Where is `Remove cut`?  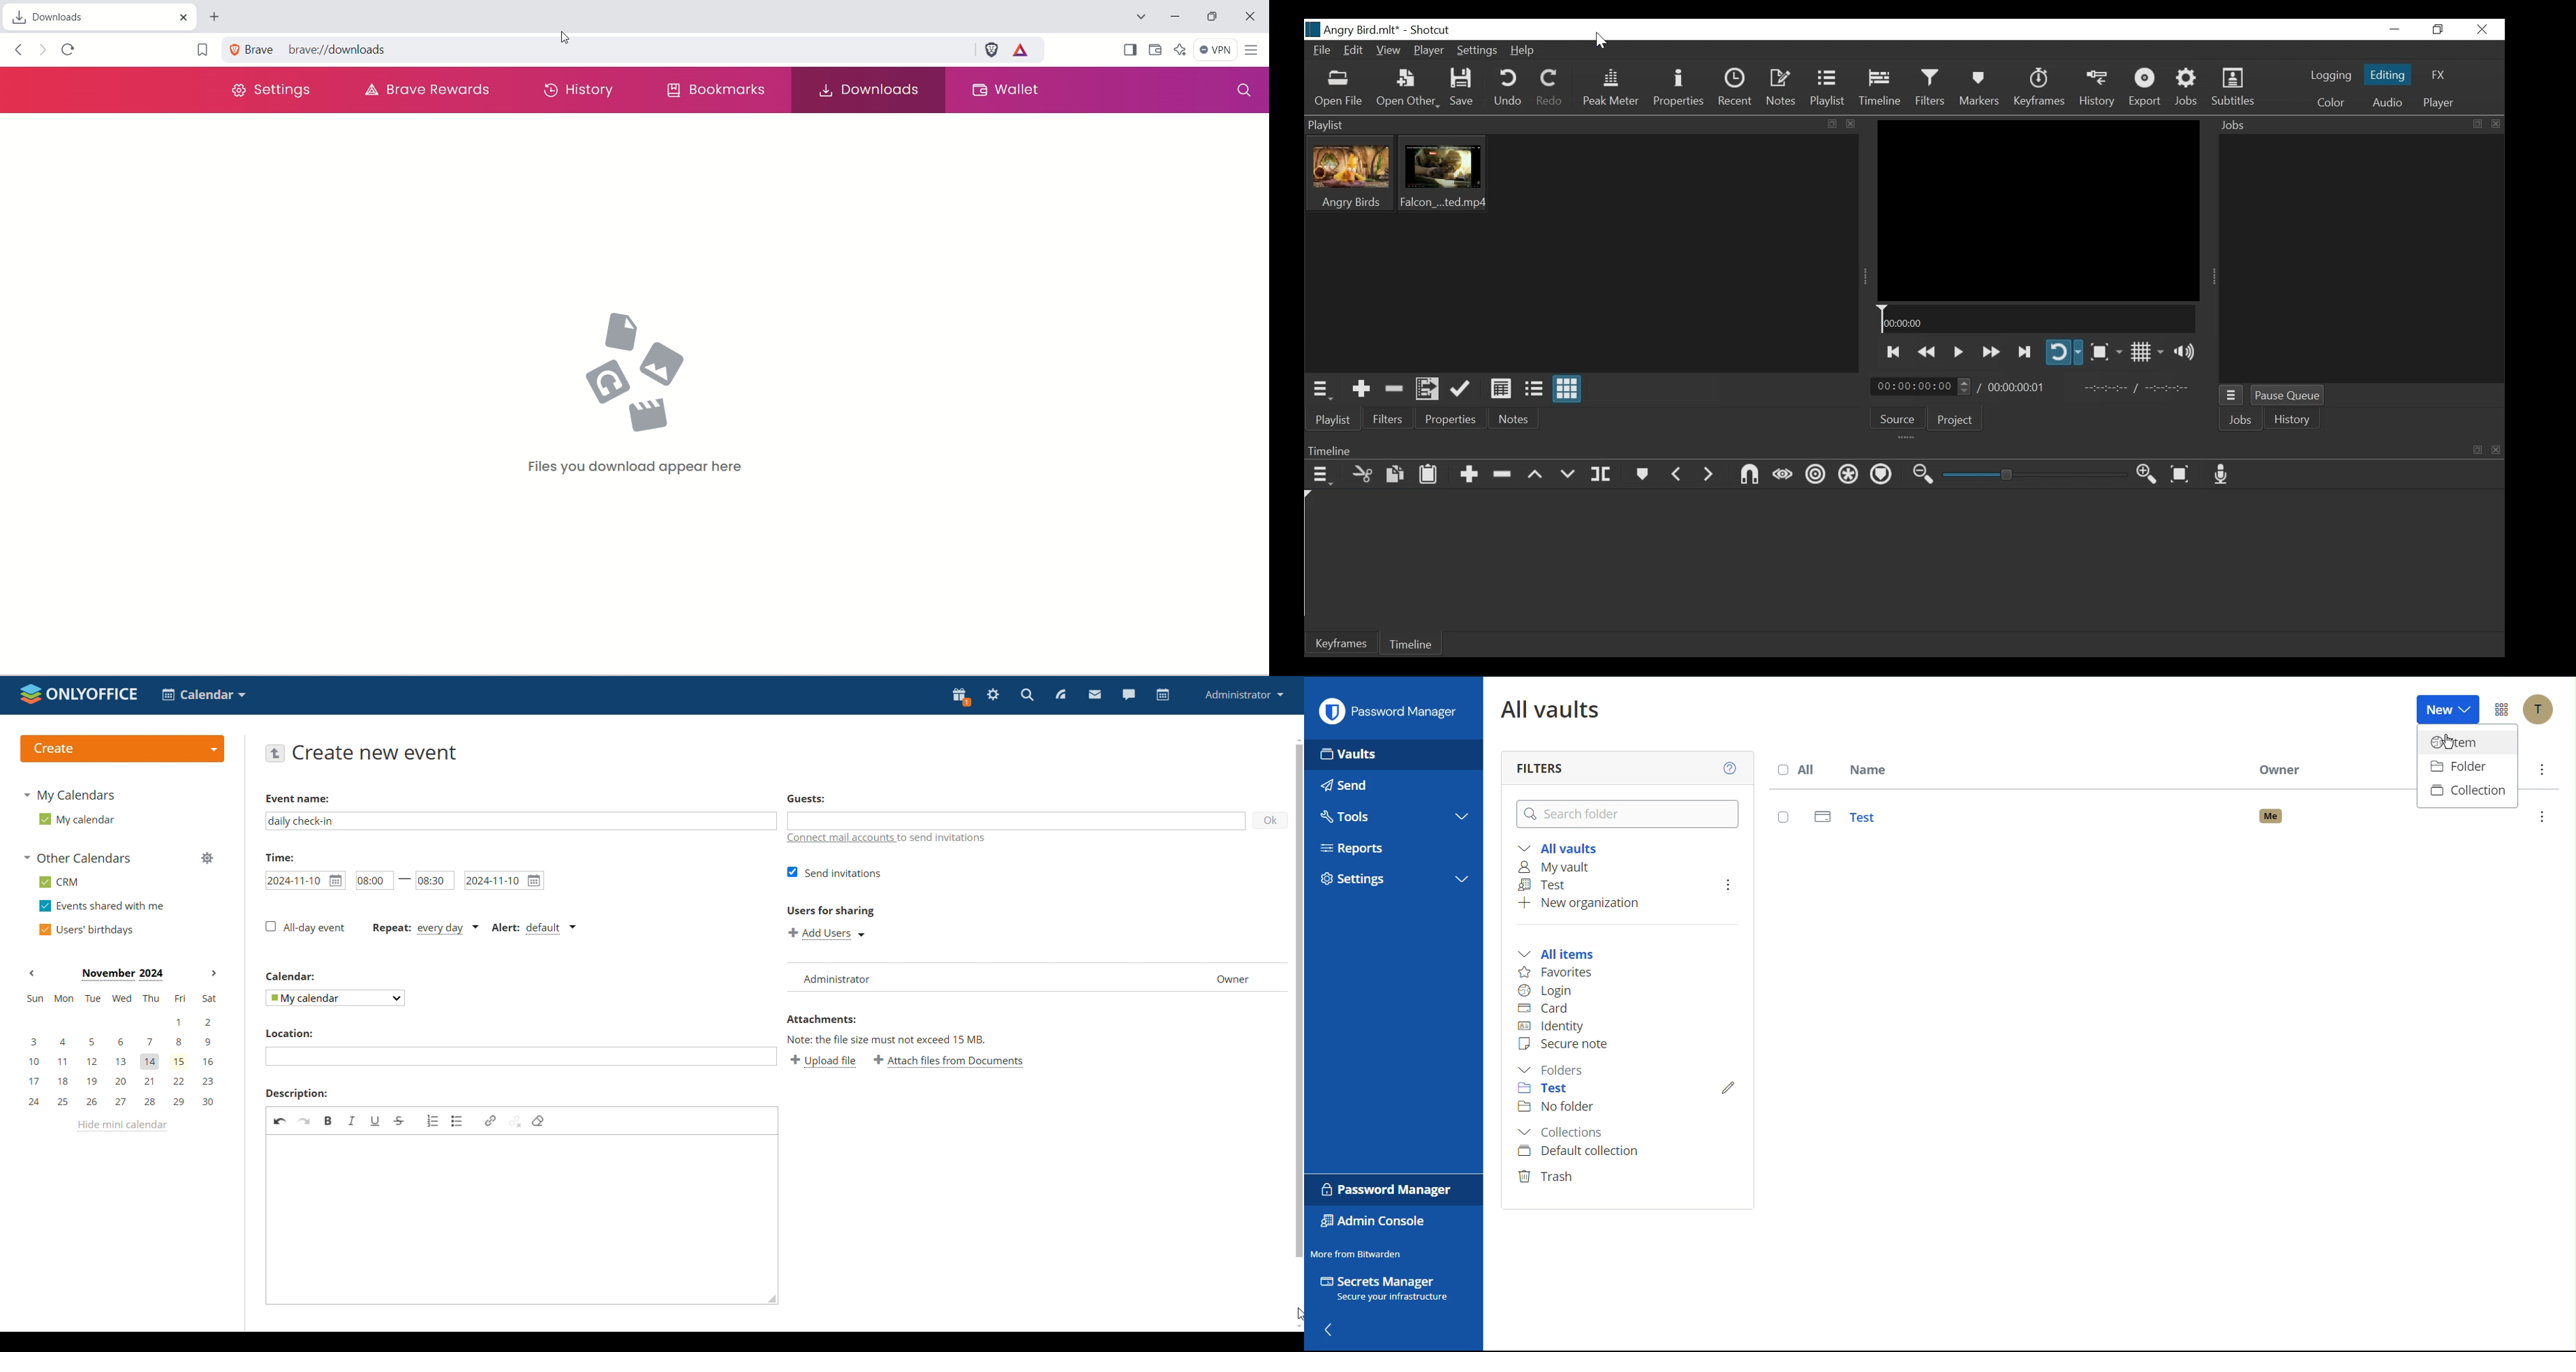 Remove cut is located at coordinates (1394, 388).